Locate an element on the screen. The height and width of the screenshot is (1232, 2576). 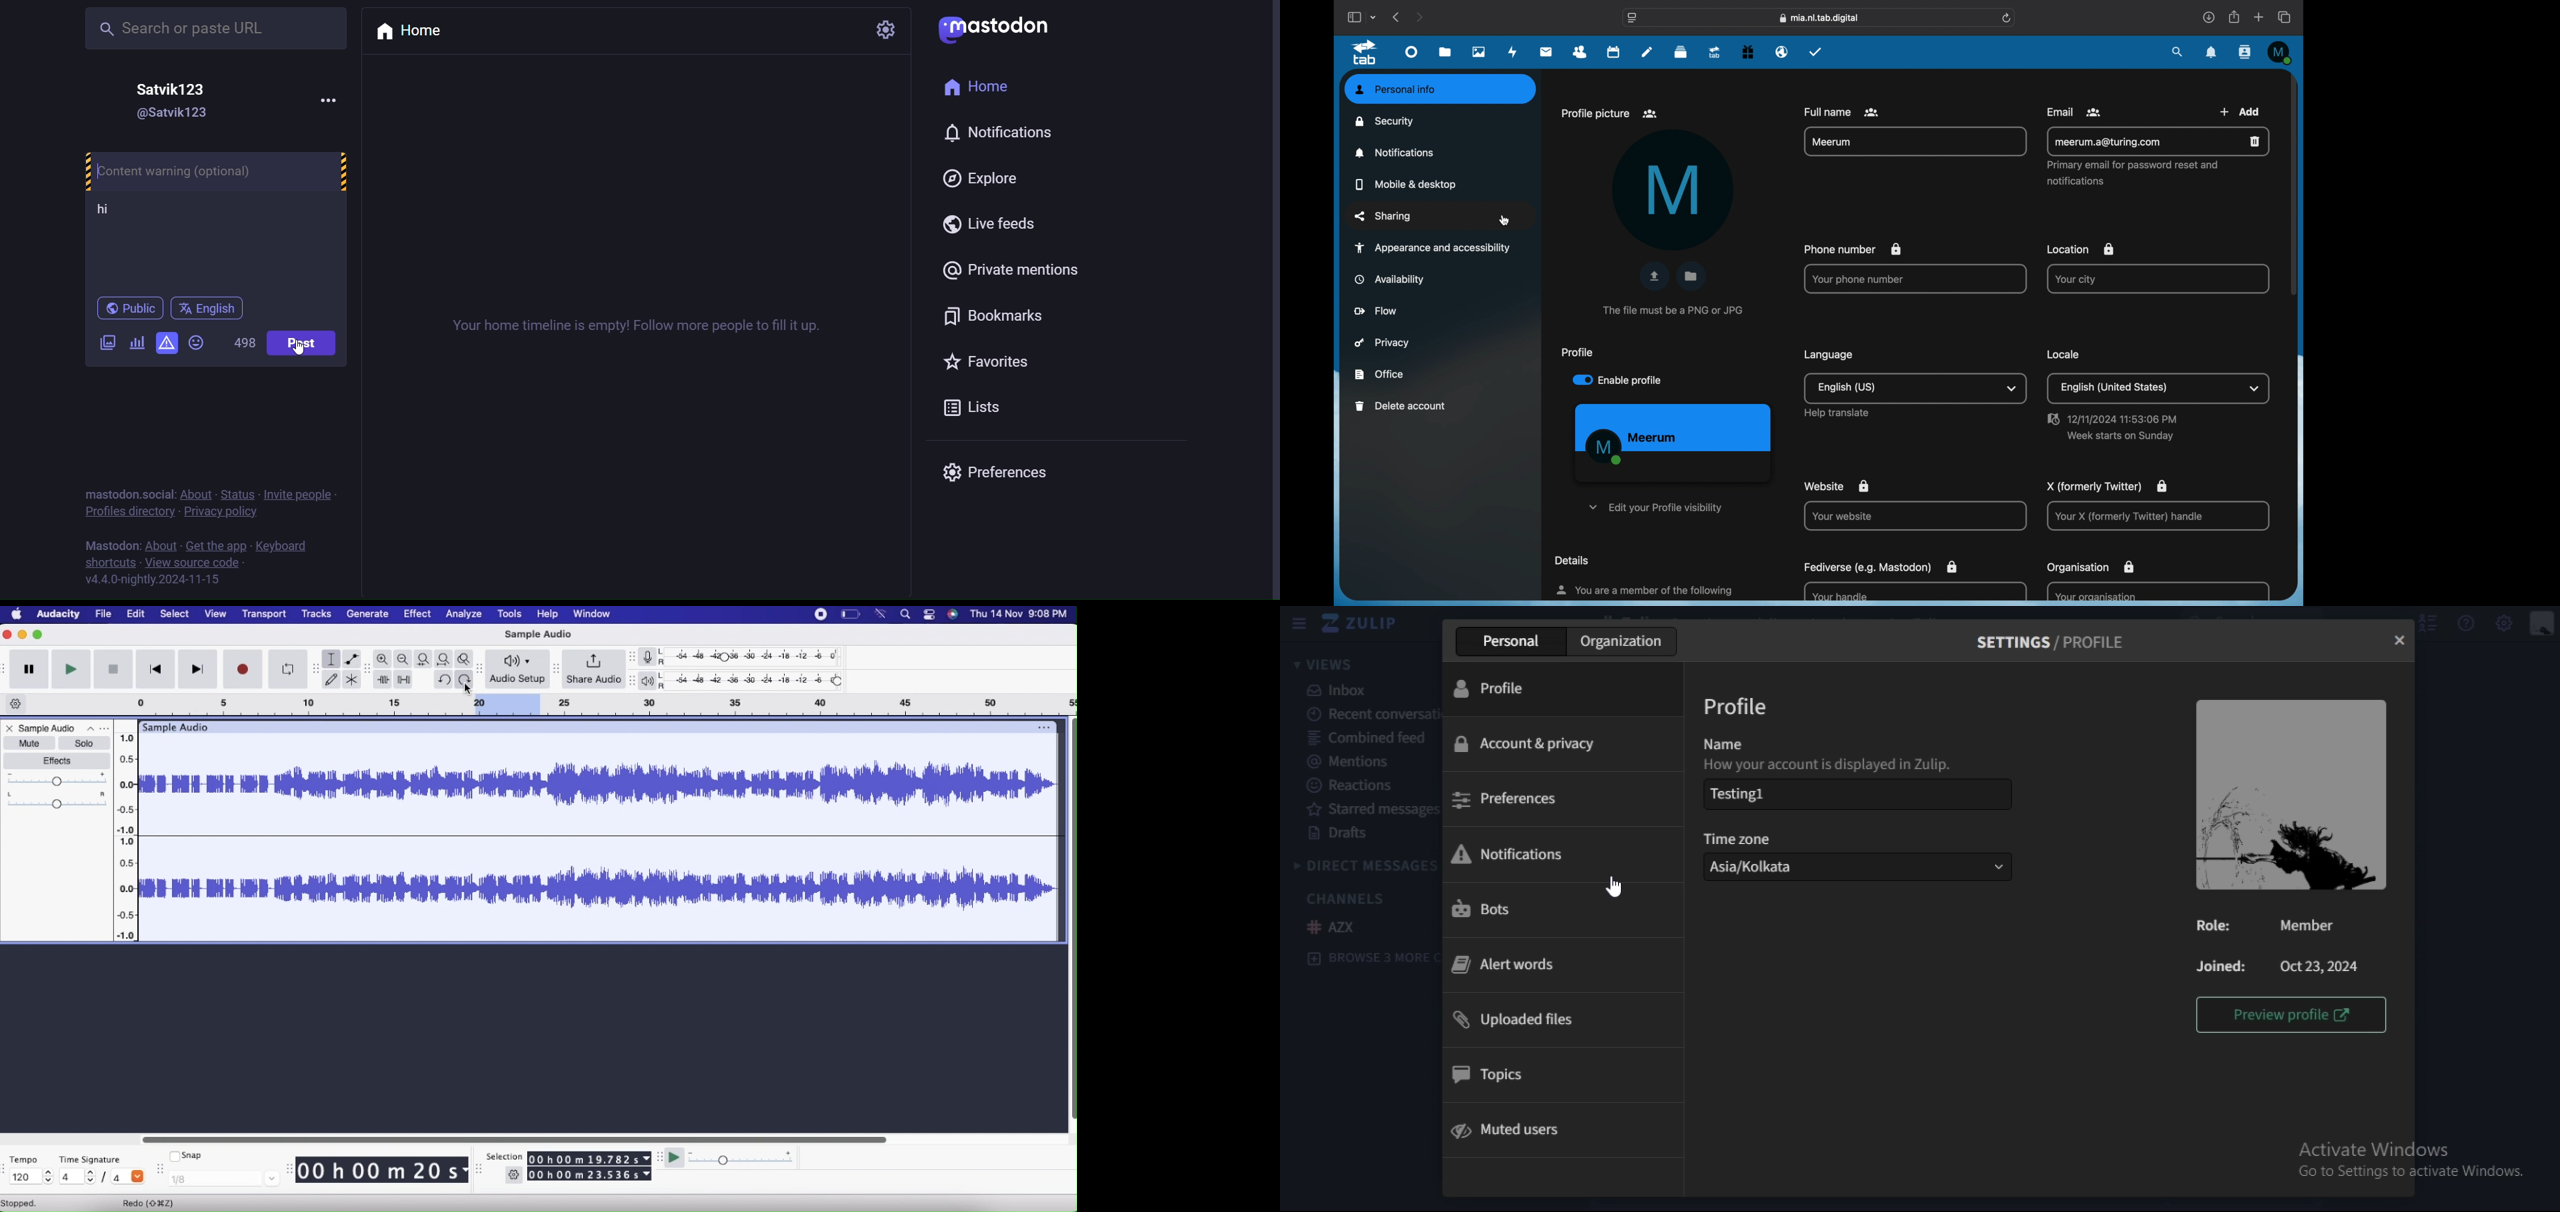
tab group picker is located at coordinates (1375, 17).